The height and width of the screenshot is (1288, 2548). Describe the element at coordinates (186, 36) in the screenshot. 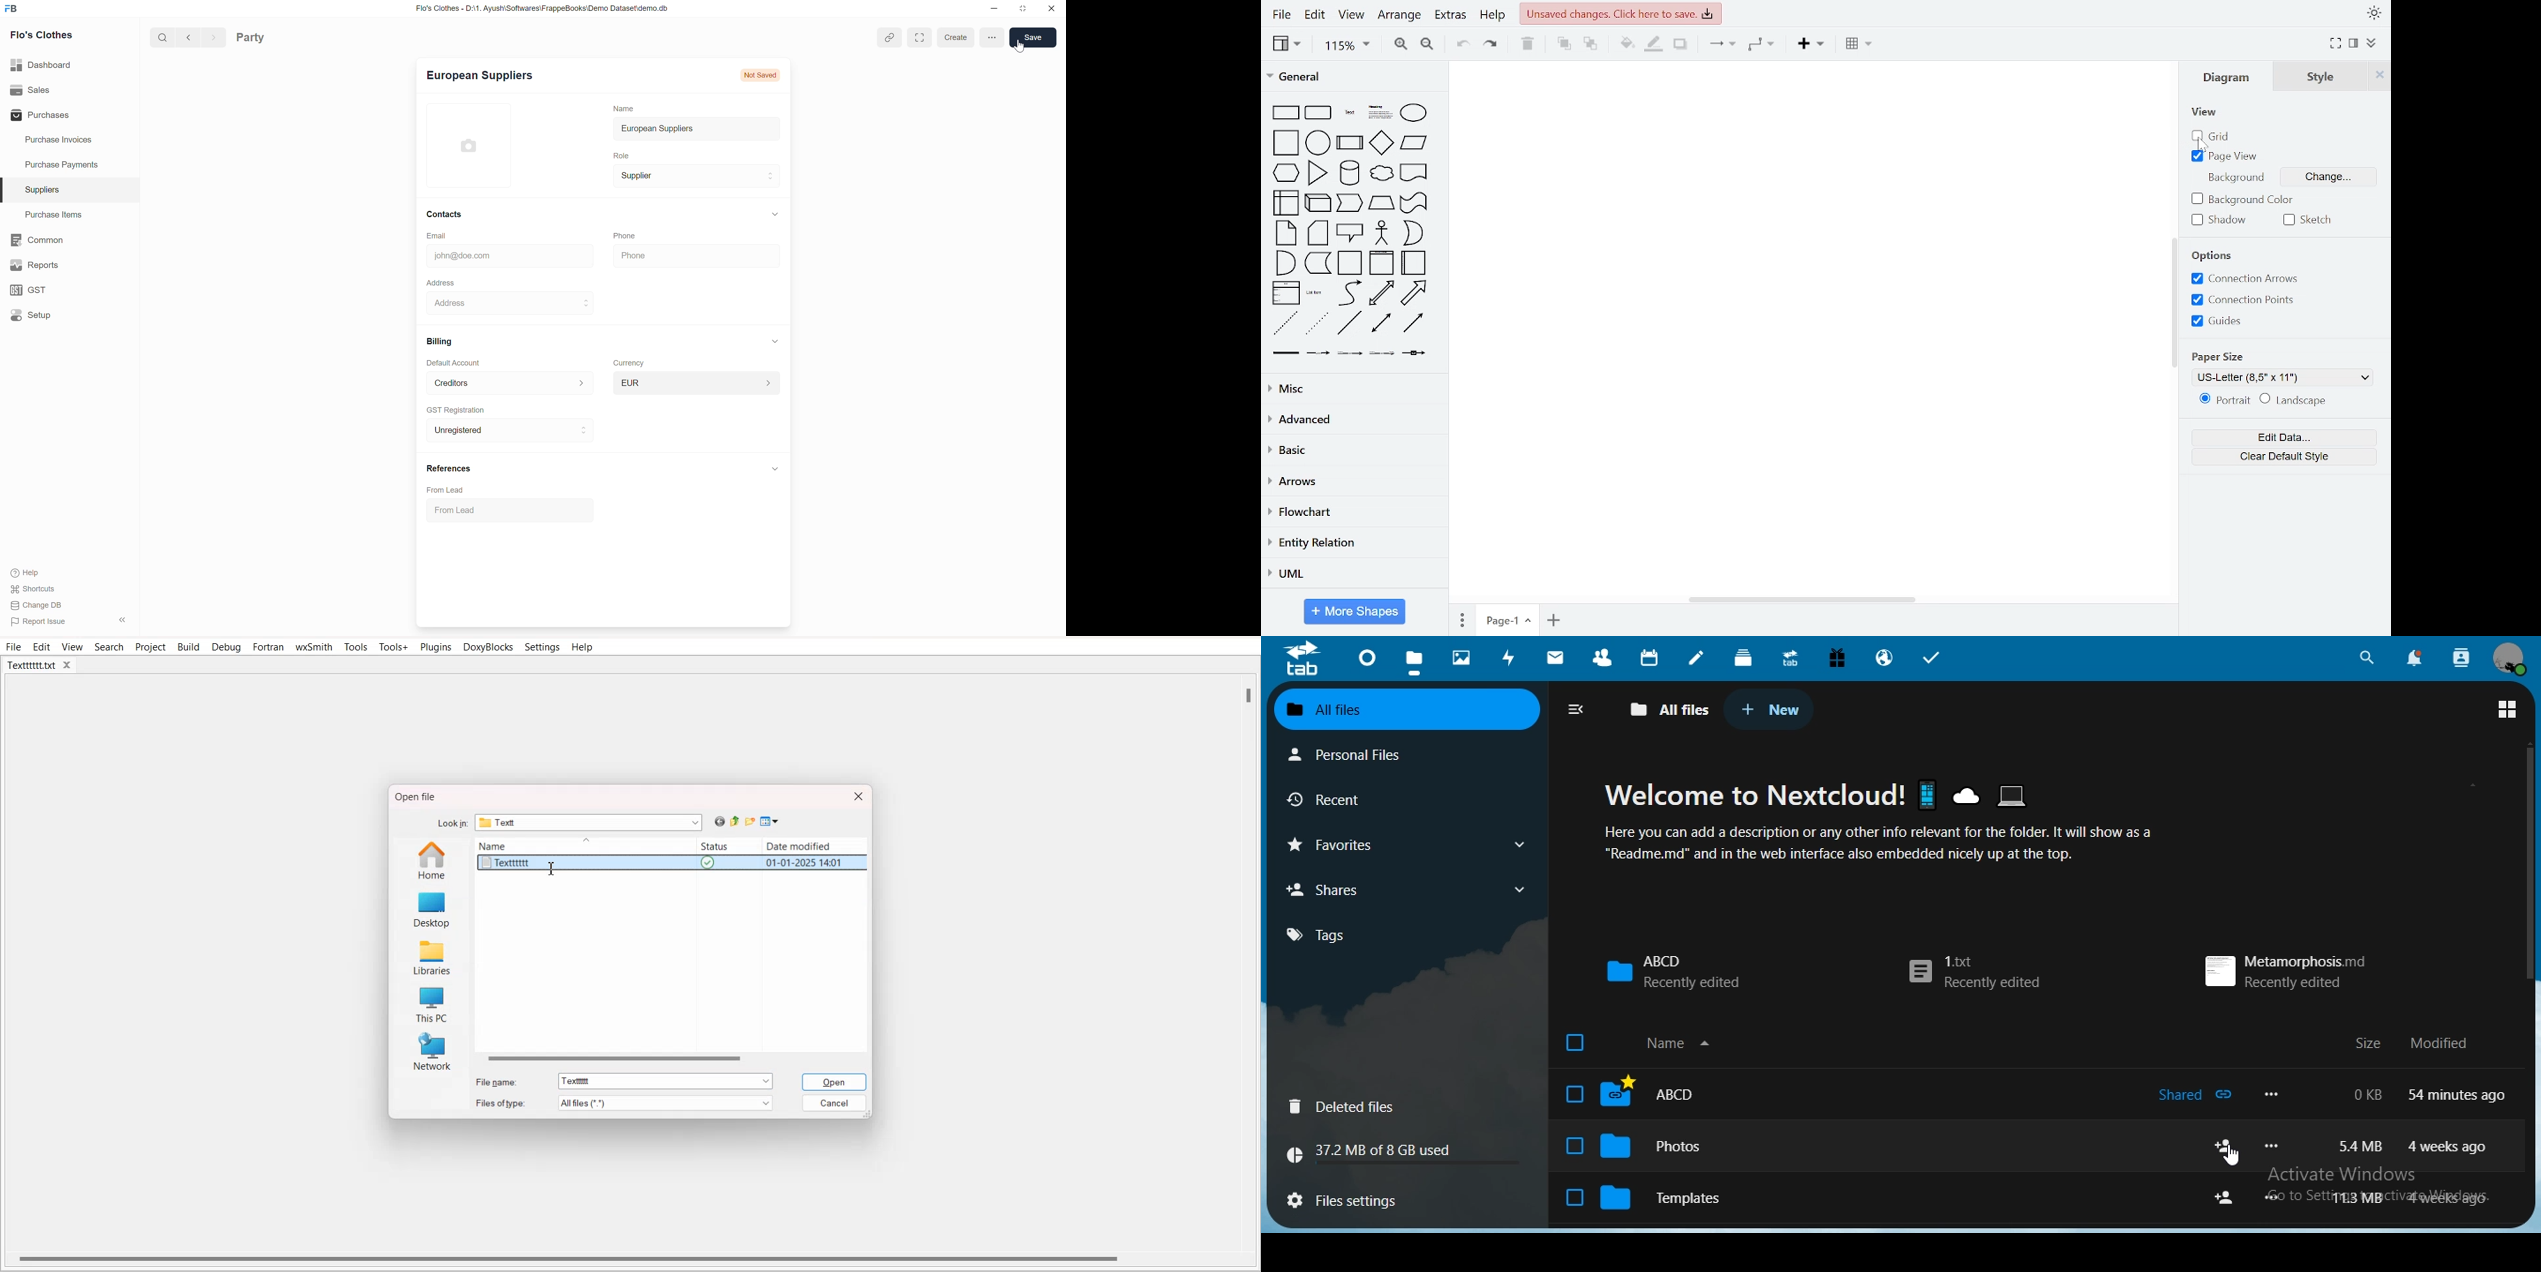

I see `go back` at that location.